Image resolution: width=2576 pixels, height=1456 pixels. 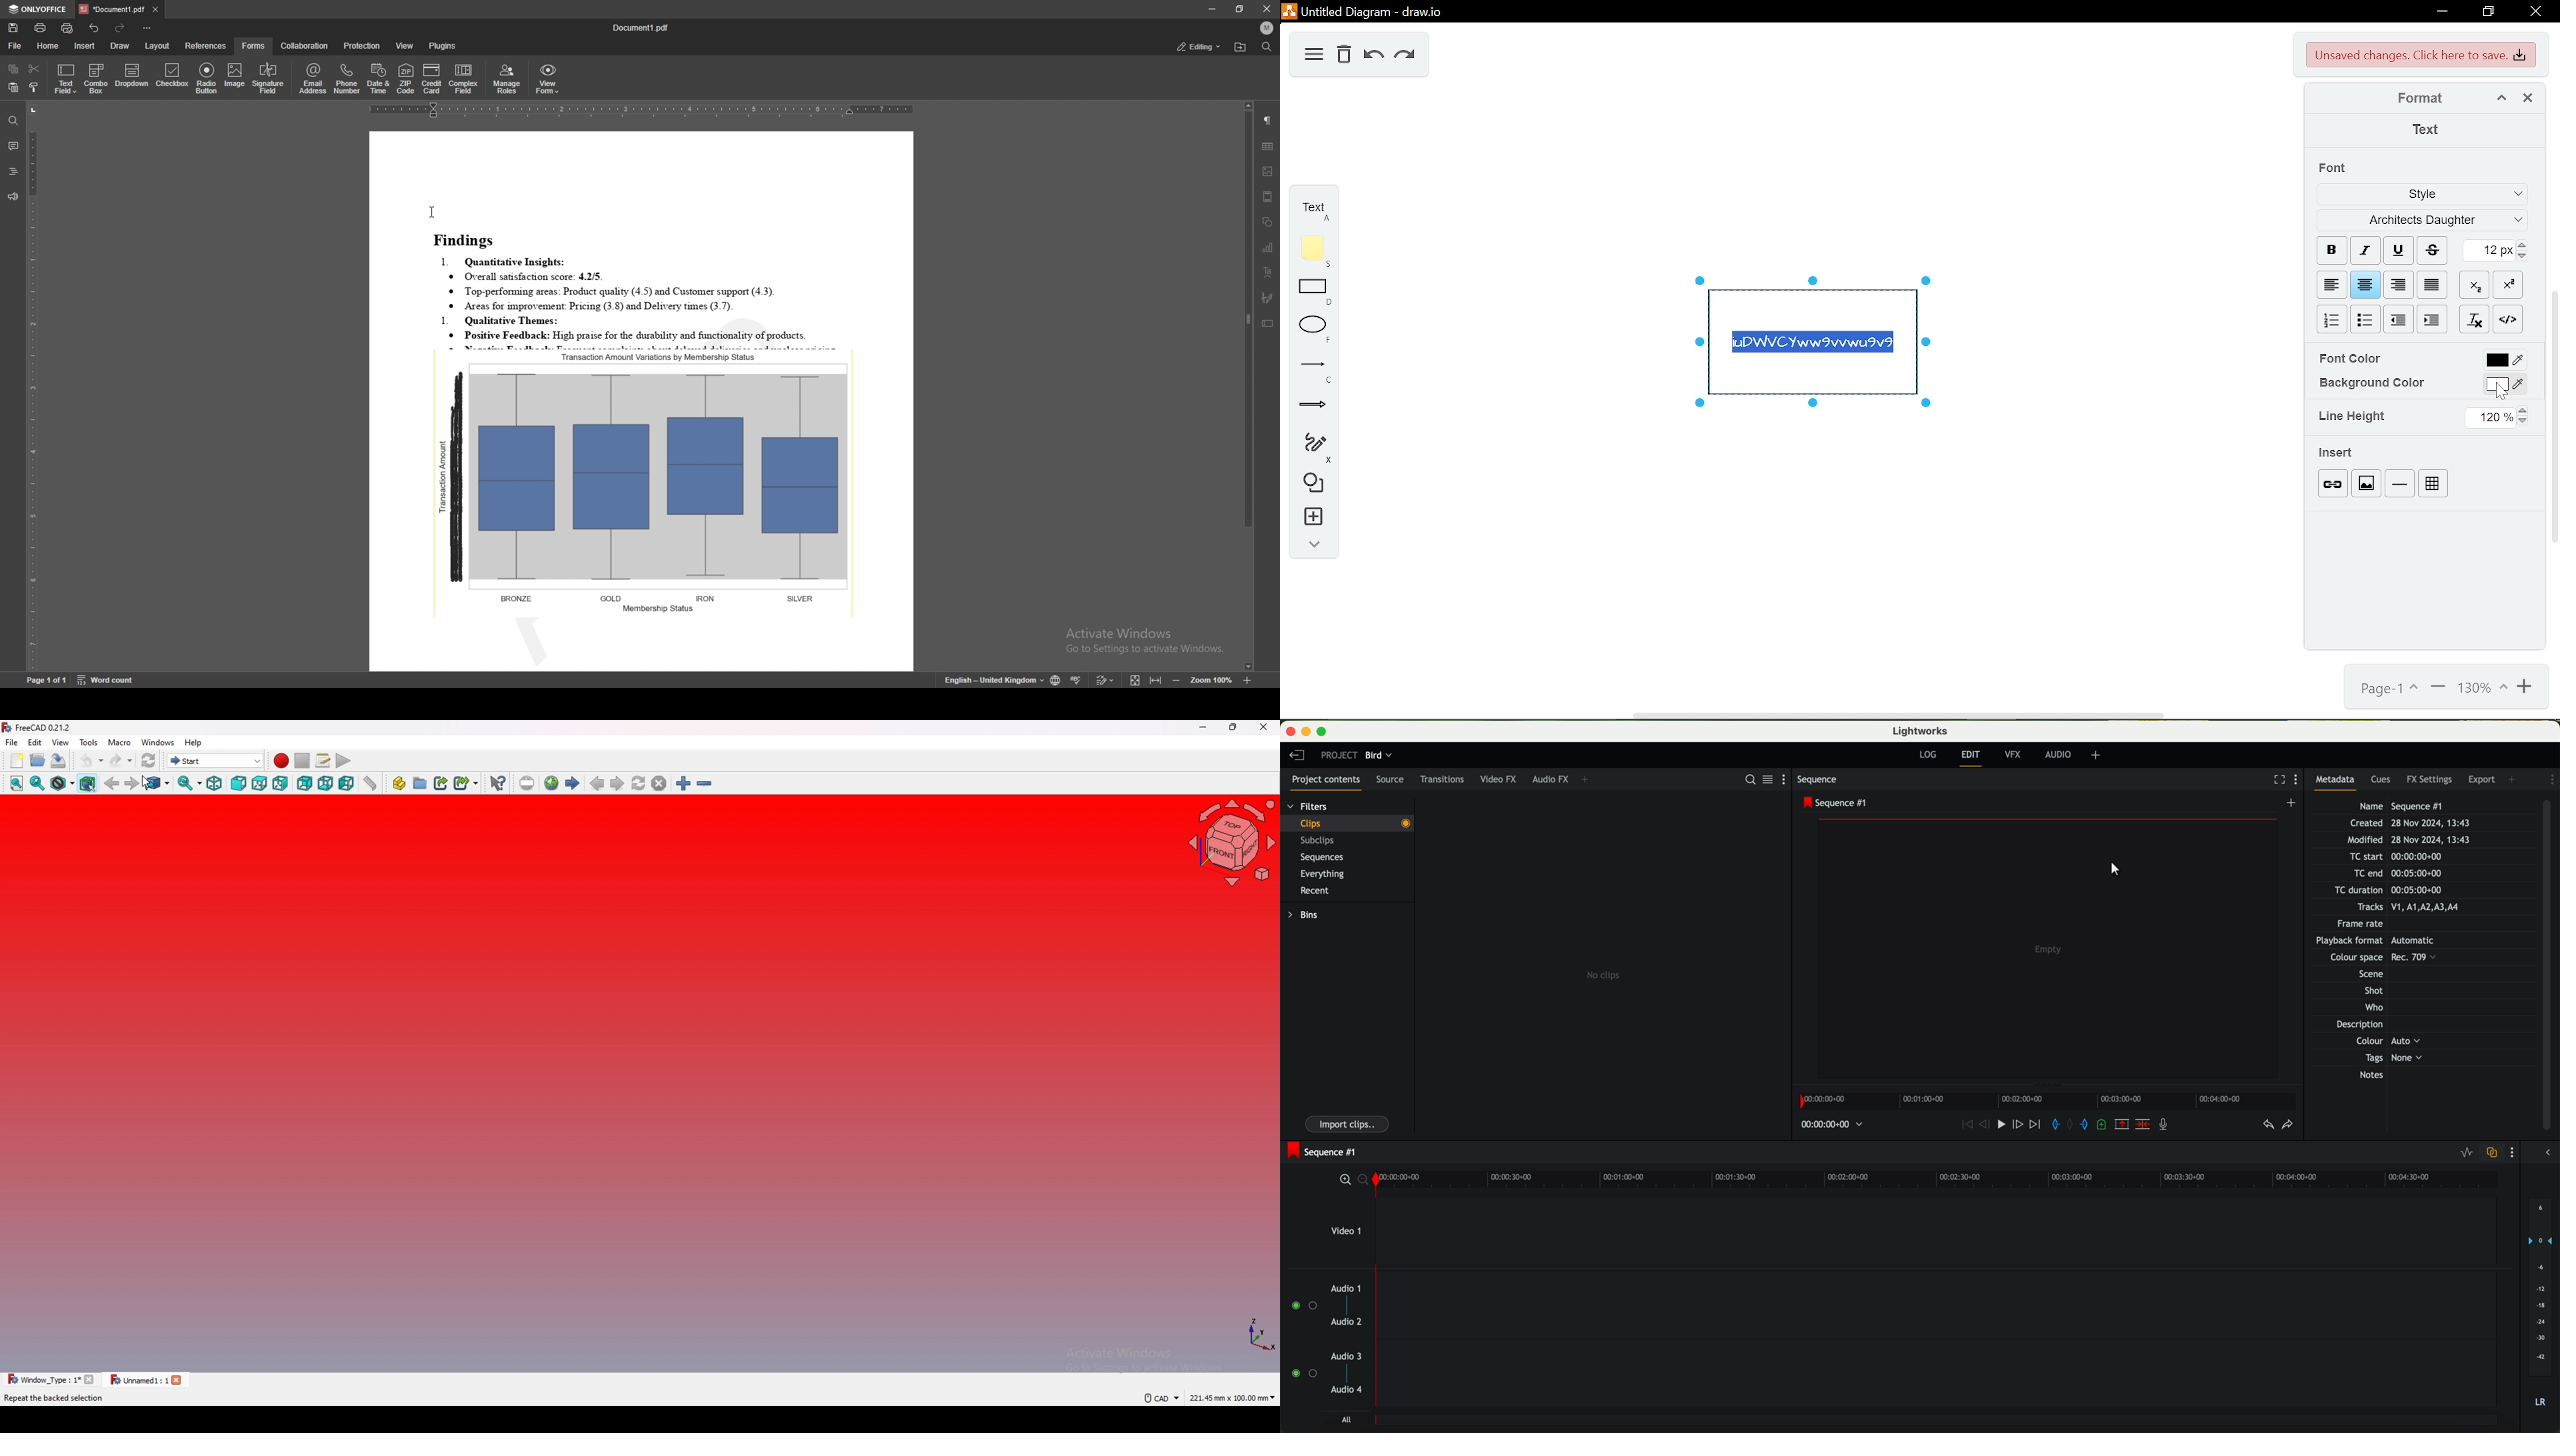 What do you see at coordinates (2036, 1125) in the screenshot?
I see `move foward` at bounding box center [2036, 1125].